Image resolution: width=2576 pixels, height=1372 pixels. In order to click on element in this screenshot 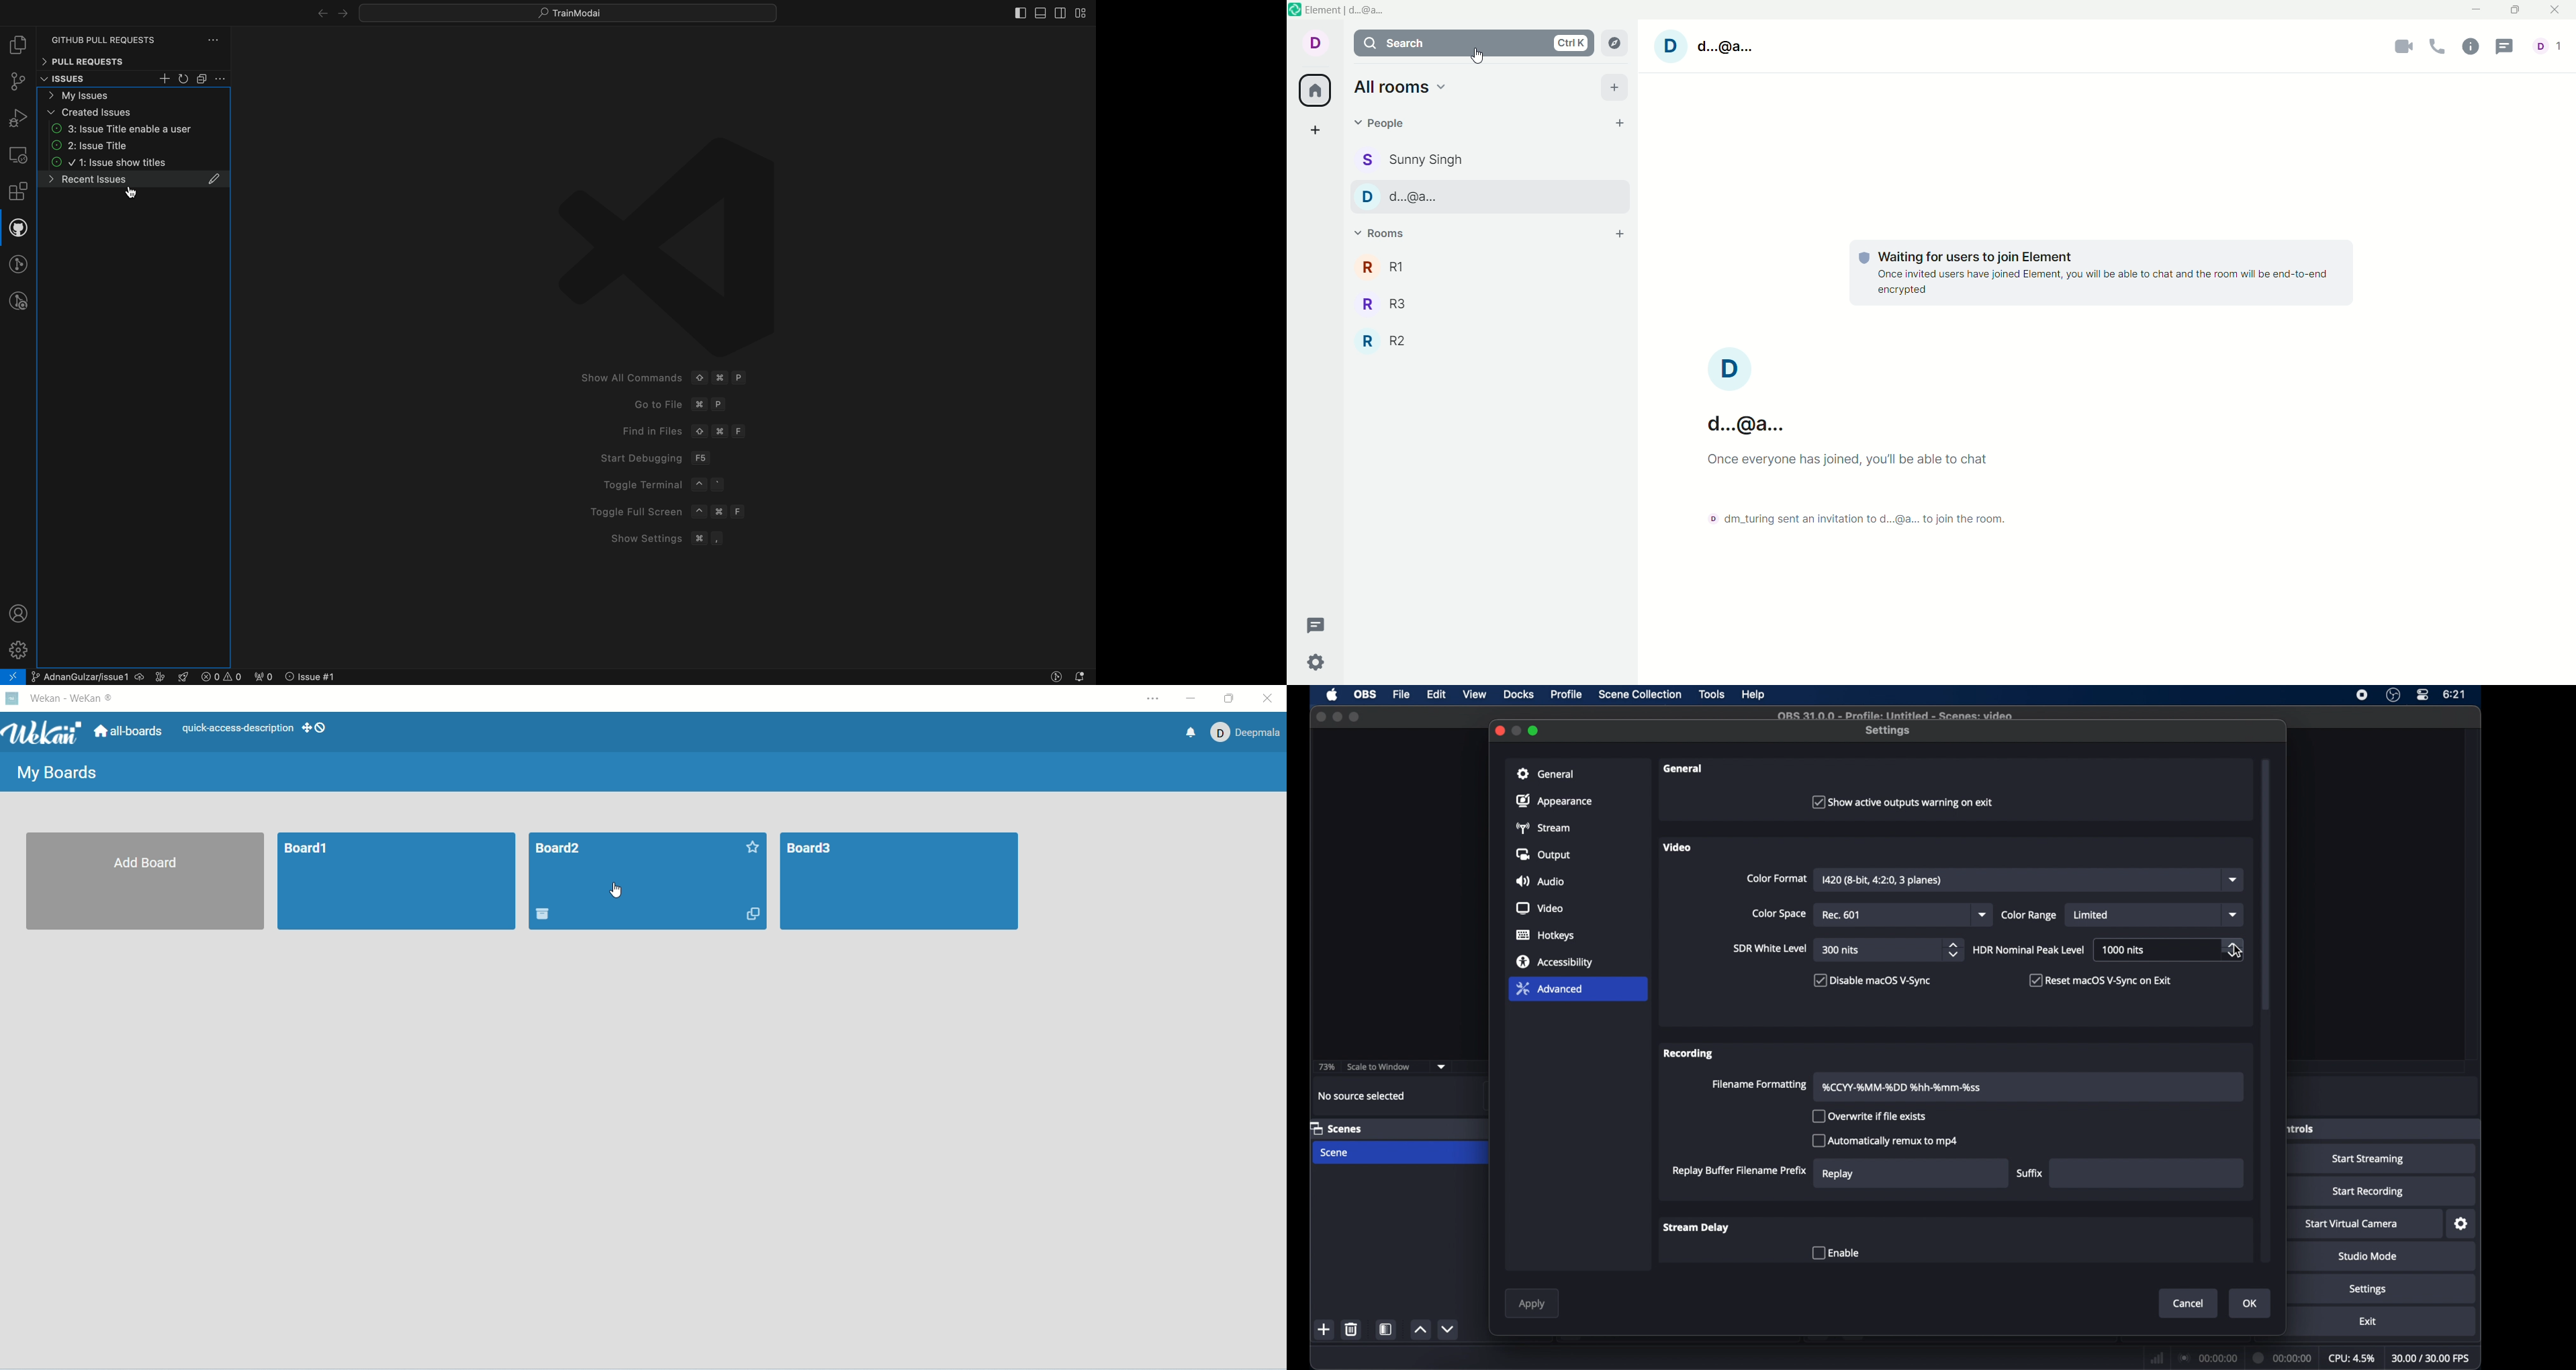, I will do `click(1349, 11)`.